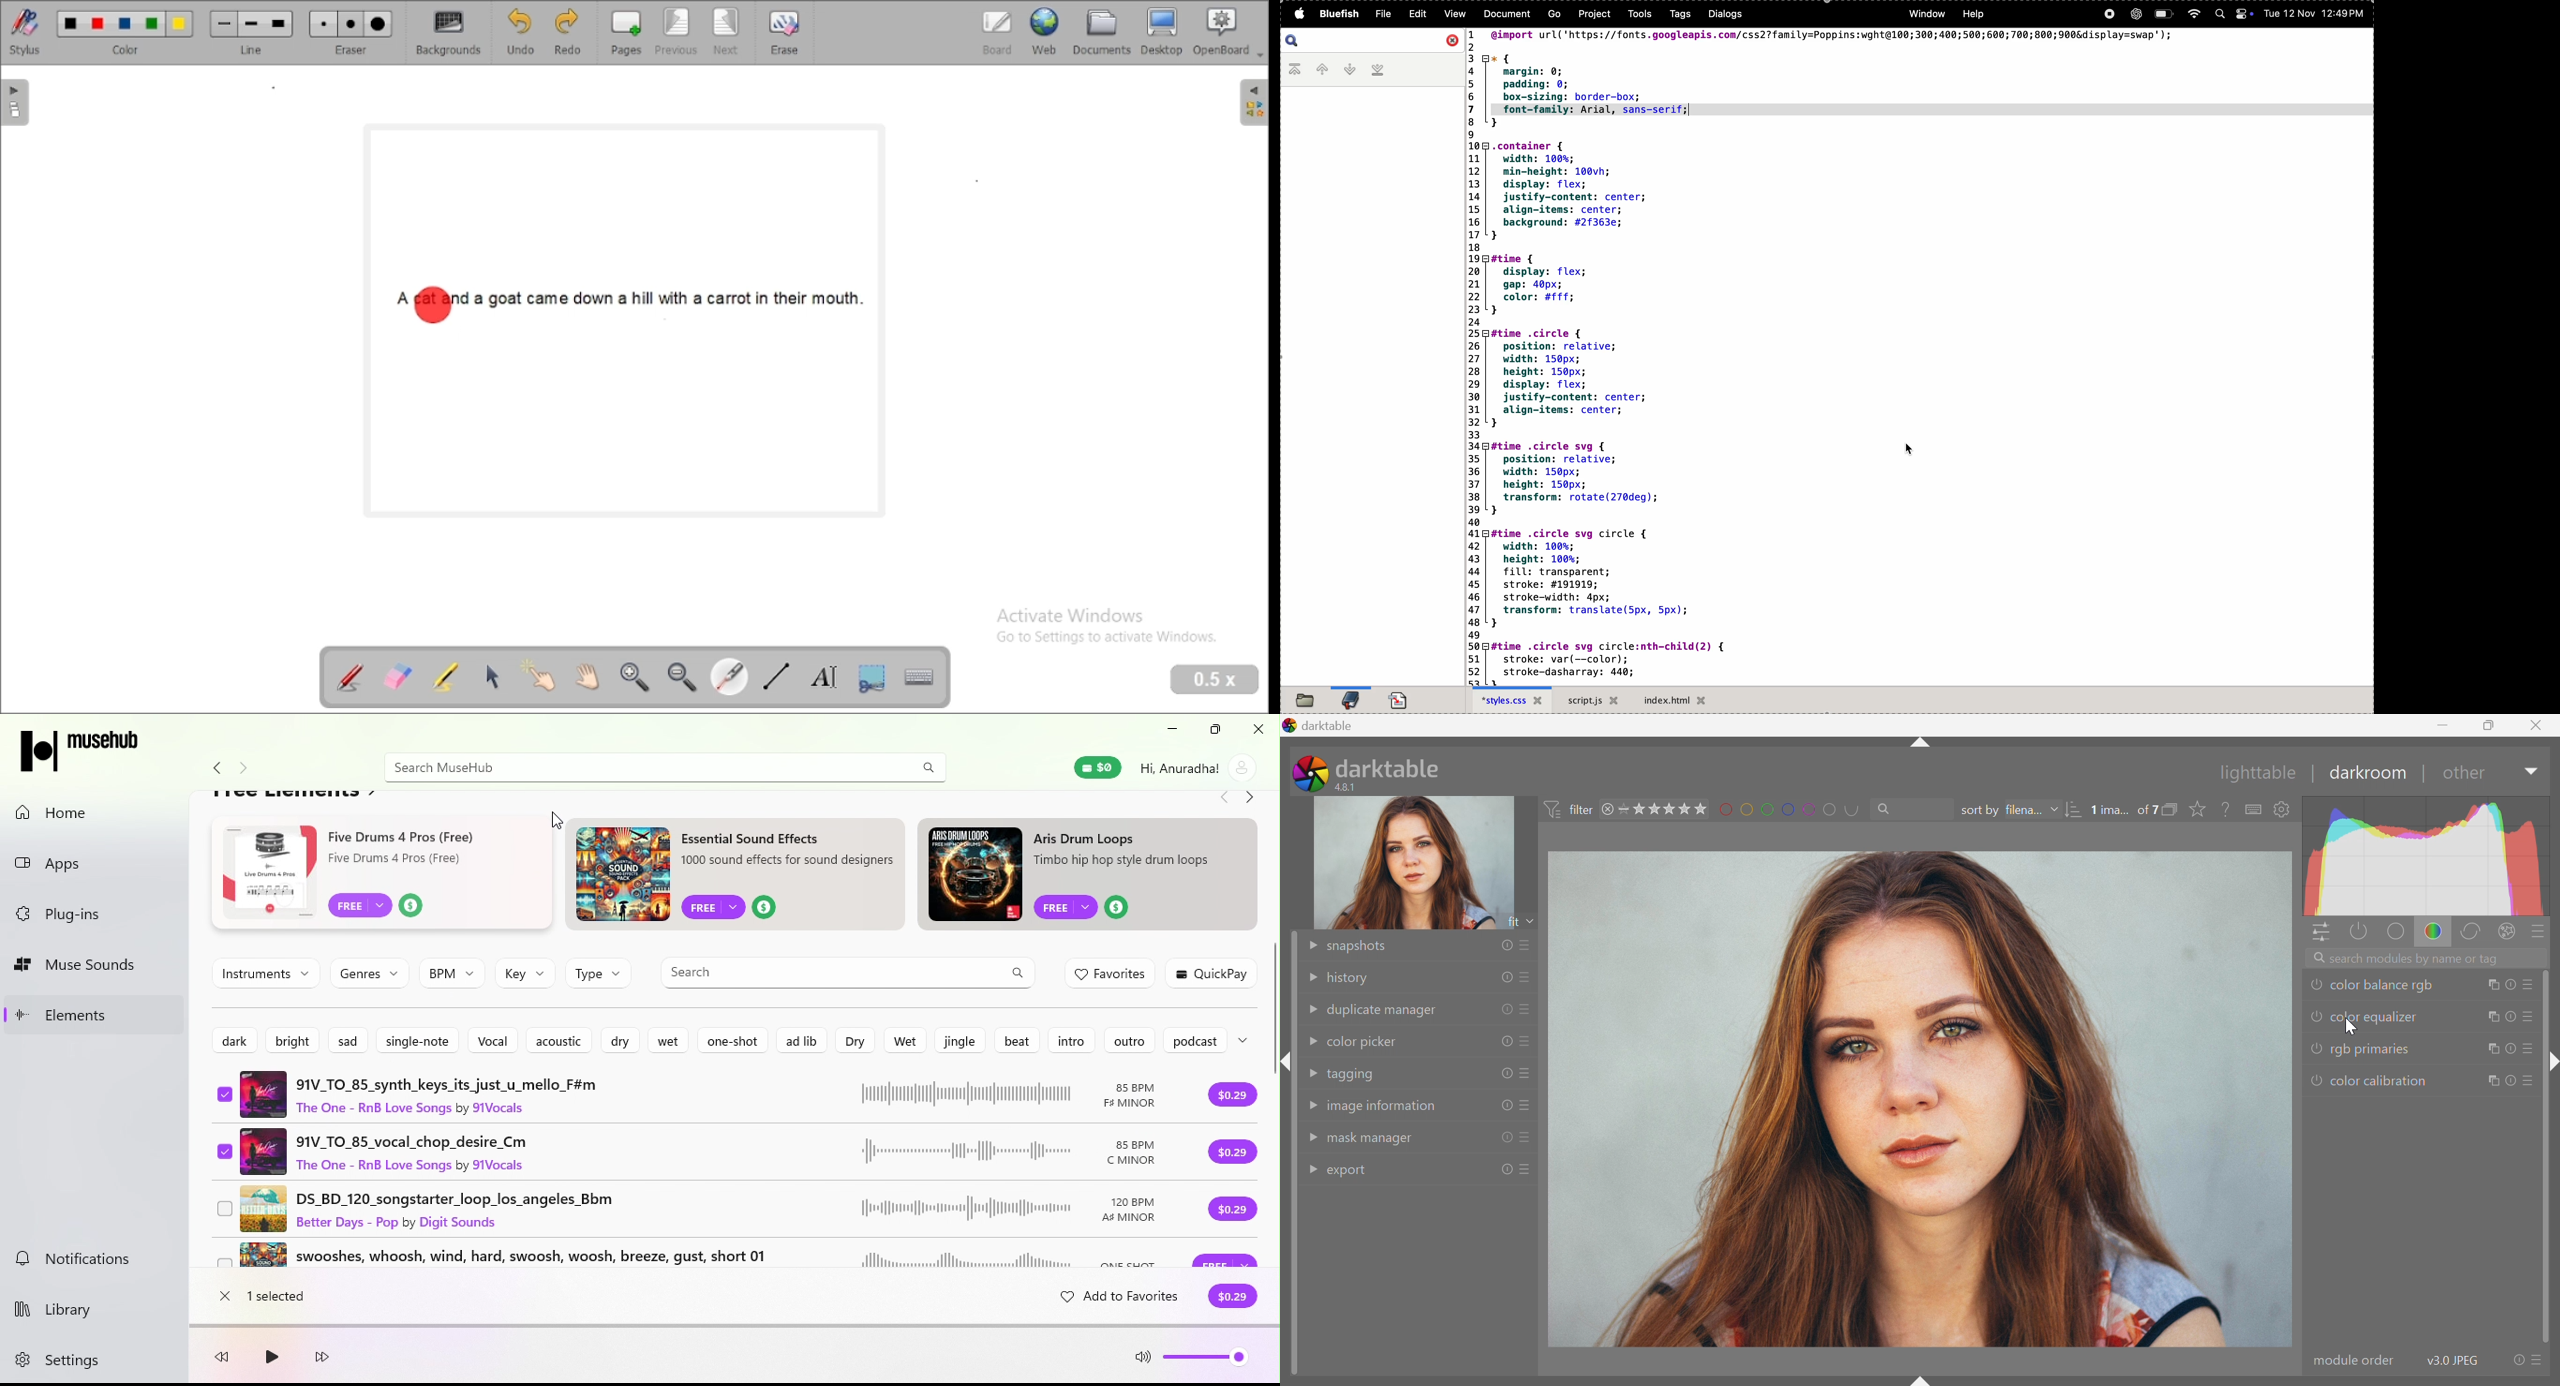  I want to click on shift+ctrl+b, so click(1921, 1378).